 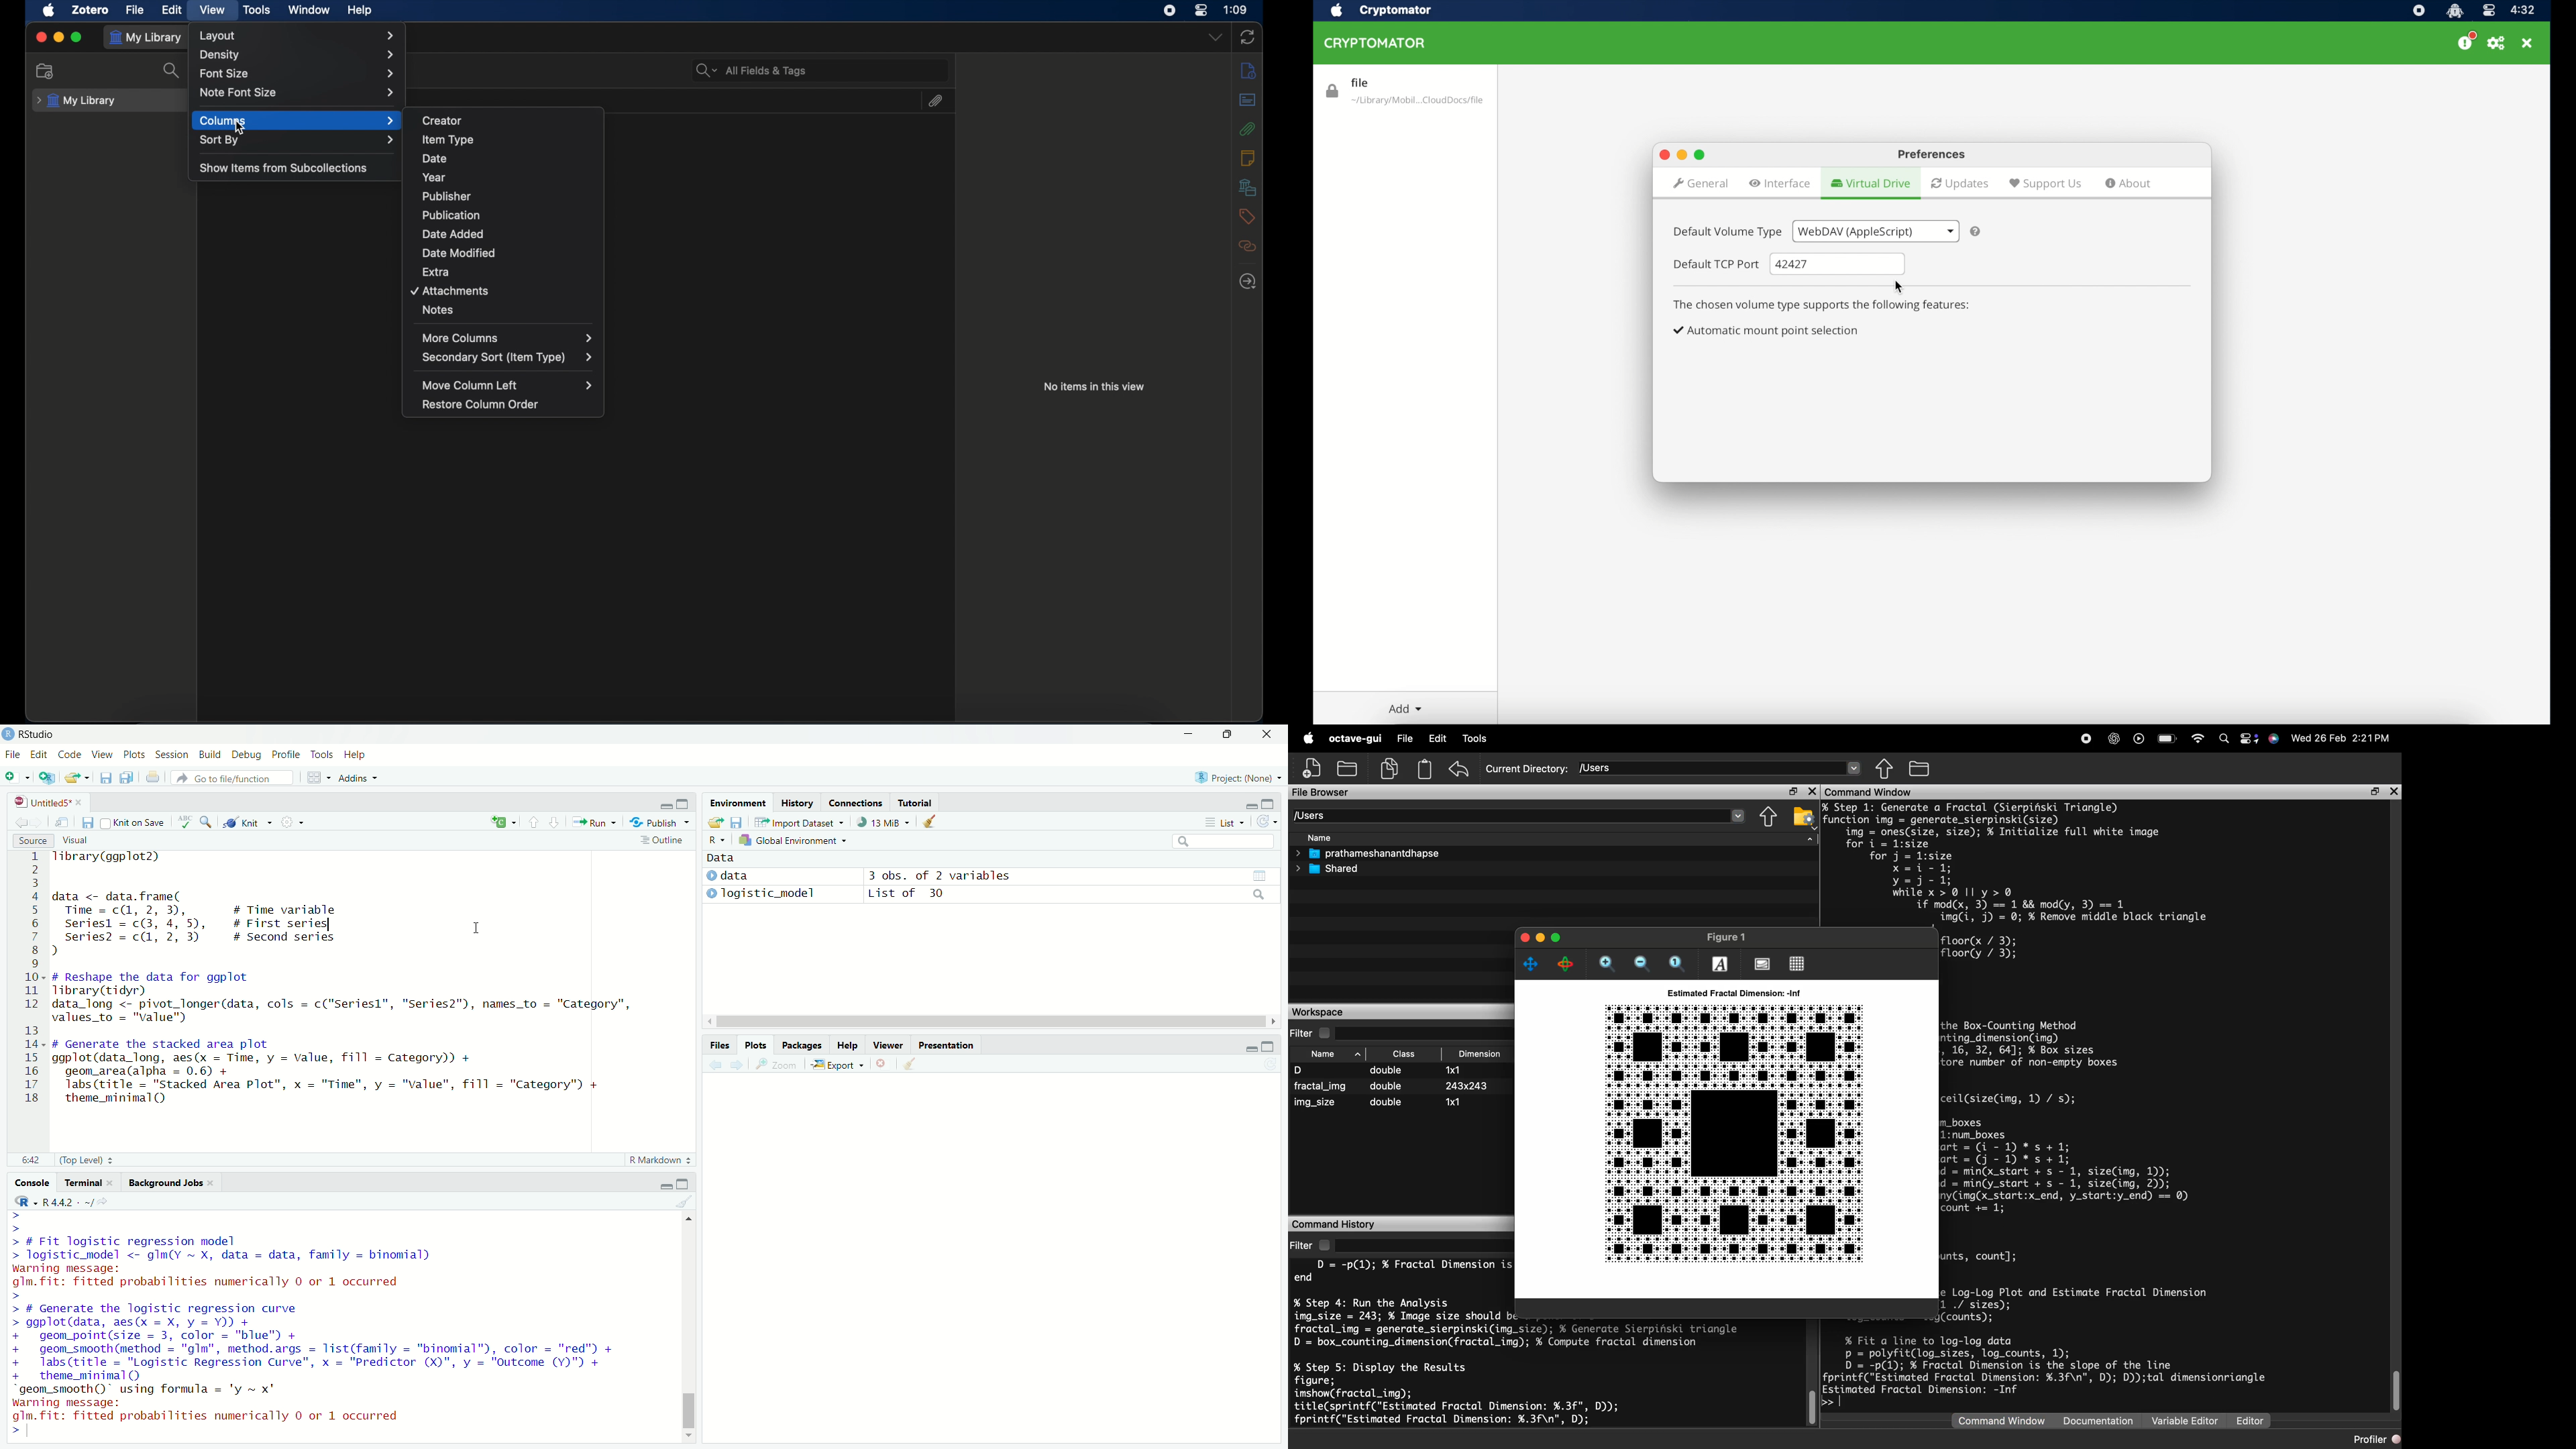 I want to click on print, so click(x=154, y=782).